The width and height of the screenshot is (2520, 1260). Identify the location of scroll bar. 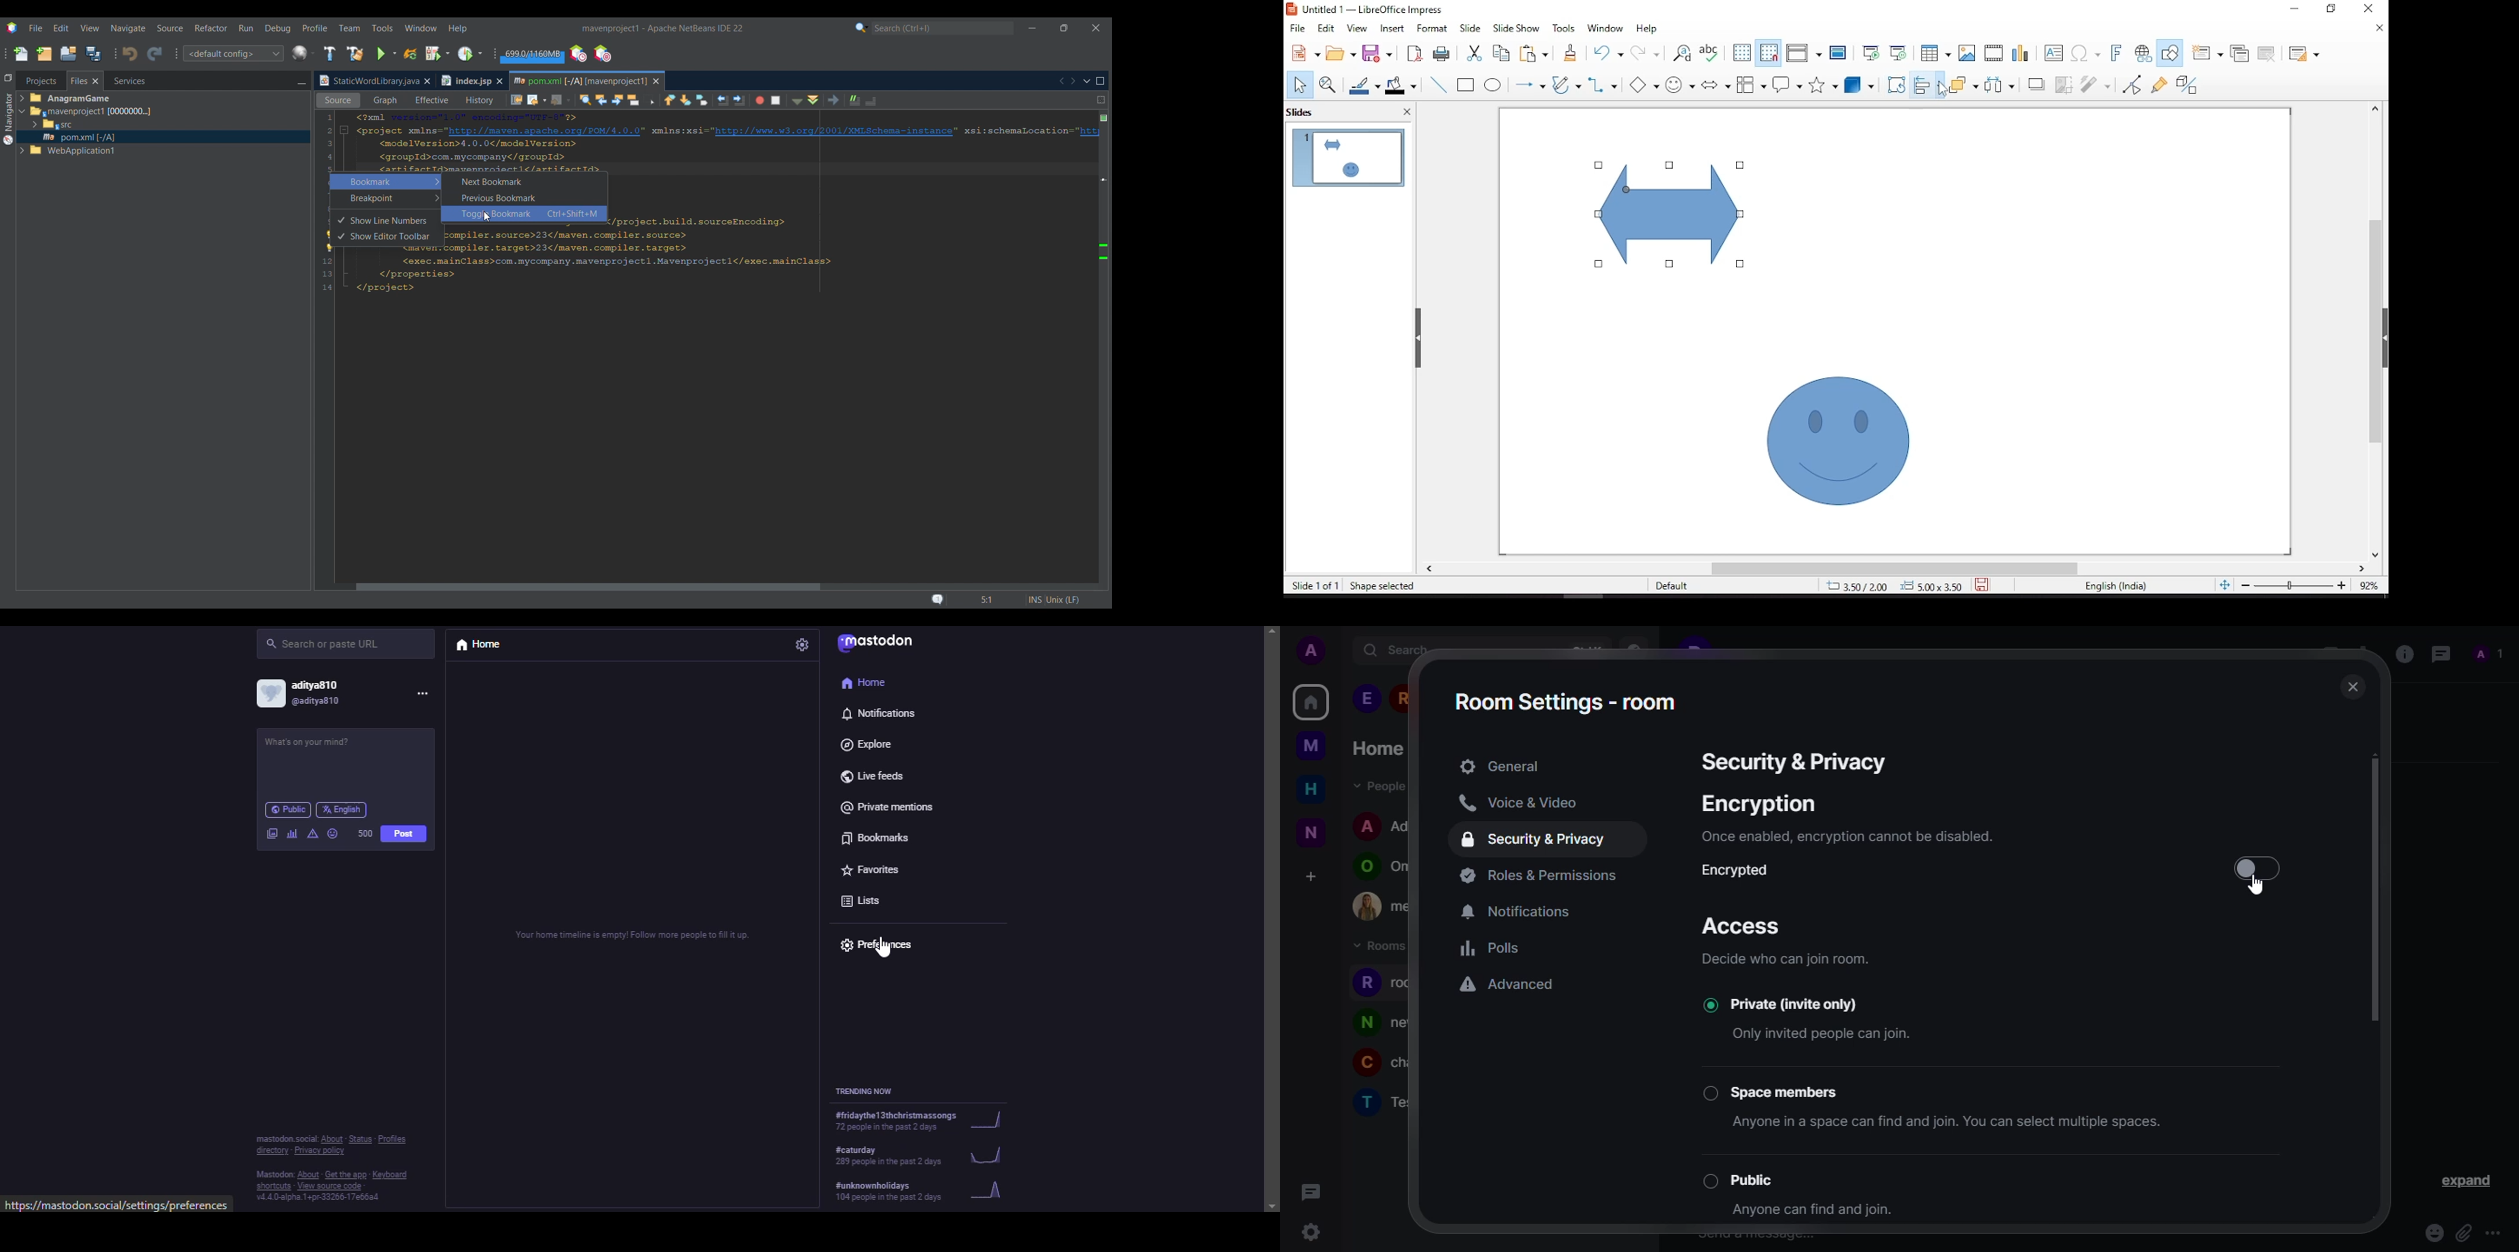
(2382, 331).